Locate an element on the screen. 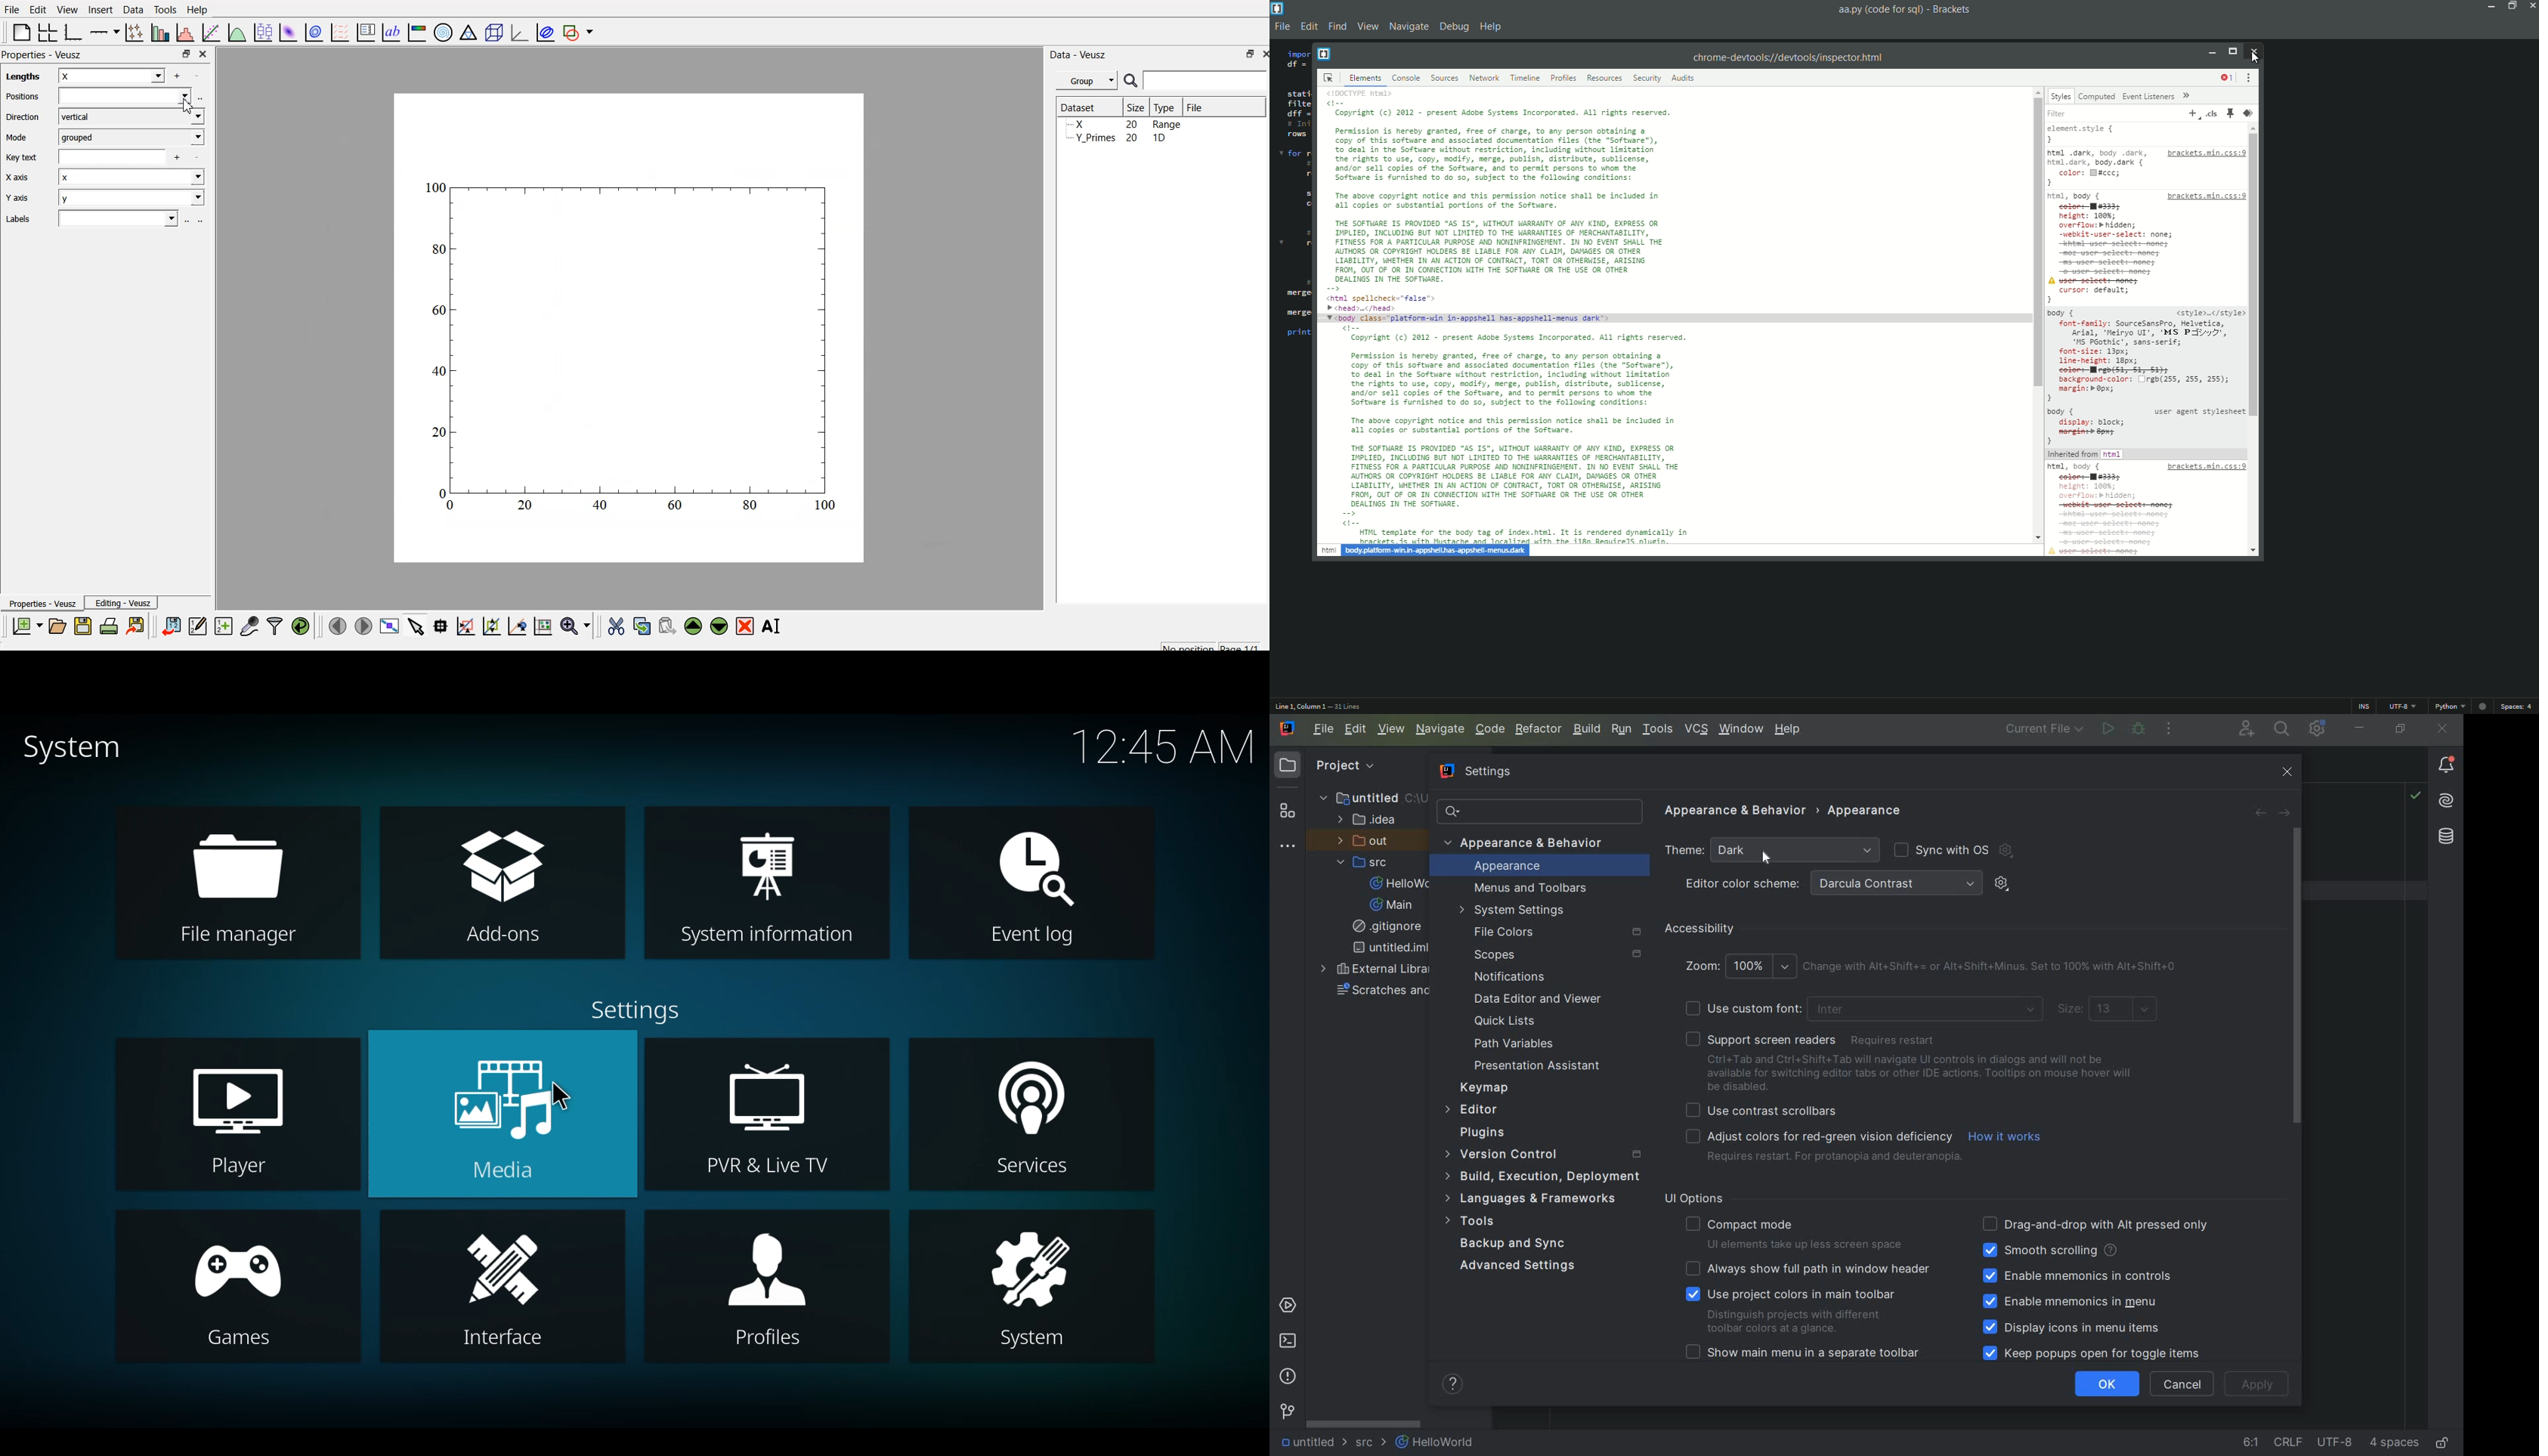  new style rule is located at coordinates (2192, 113).